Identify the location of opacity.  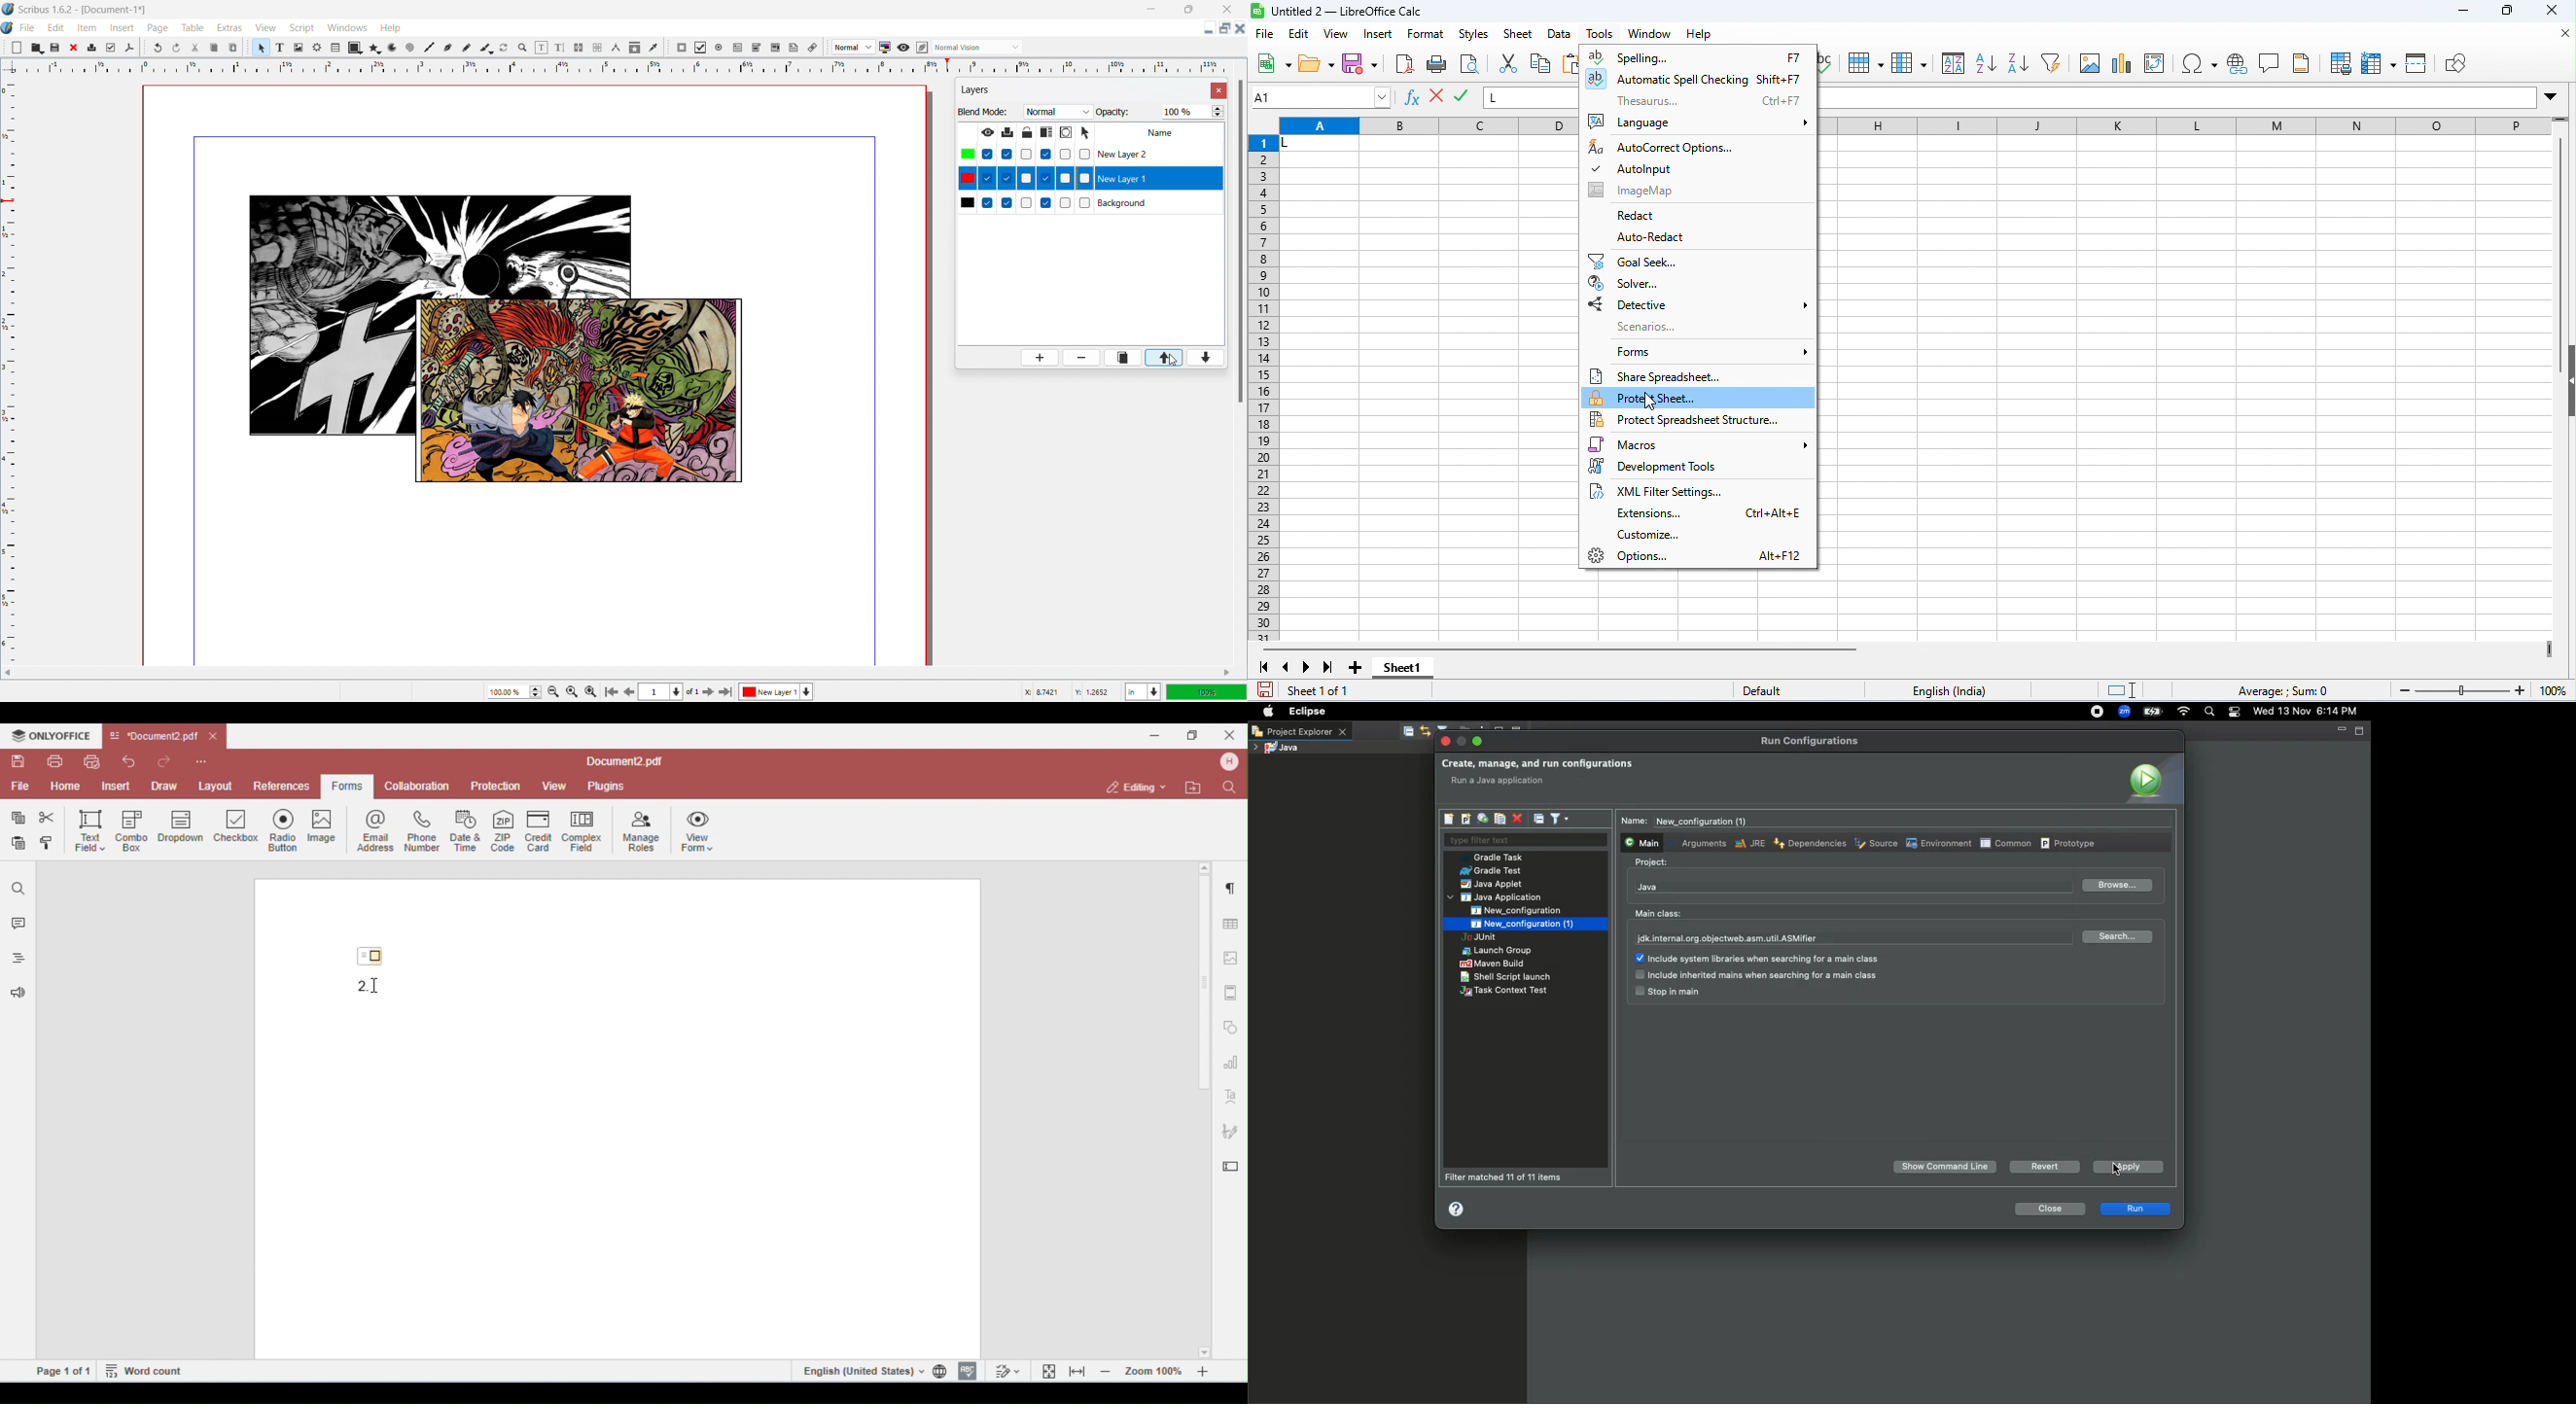
(1194, 111).